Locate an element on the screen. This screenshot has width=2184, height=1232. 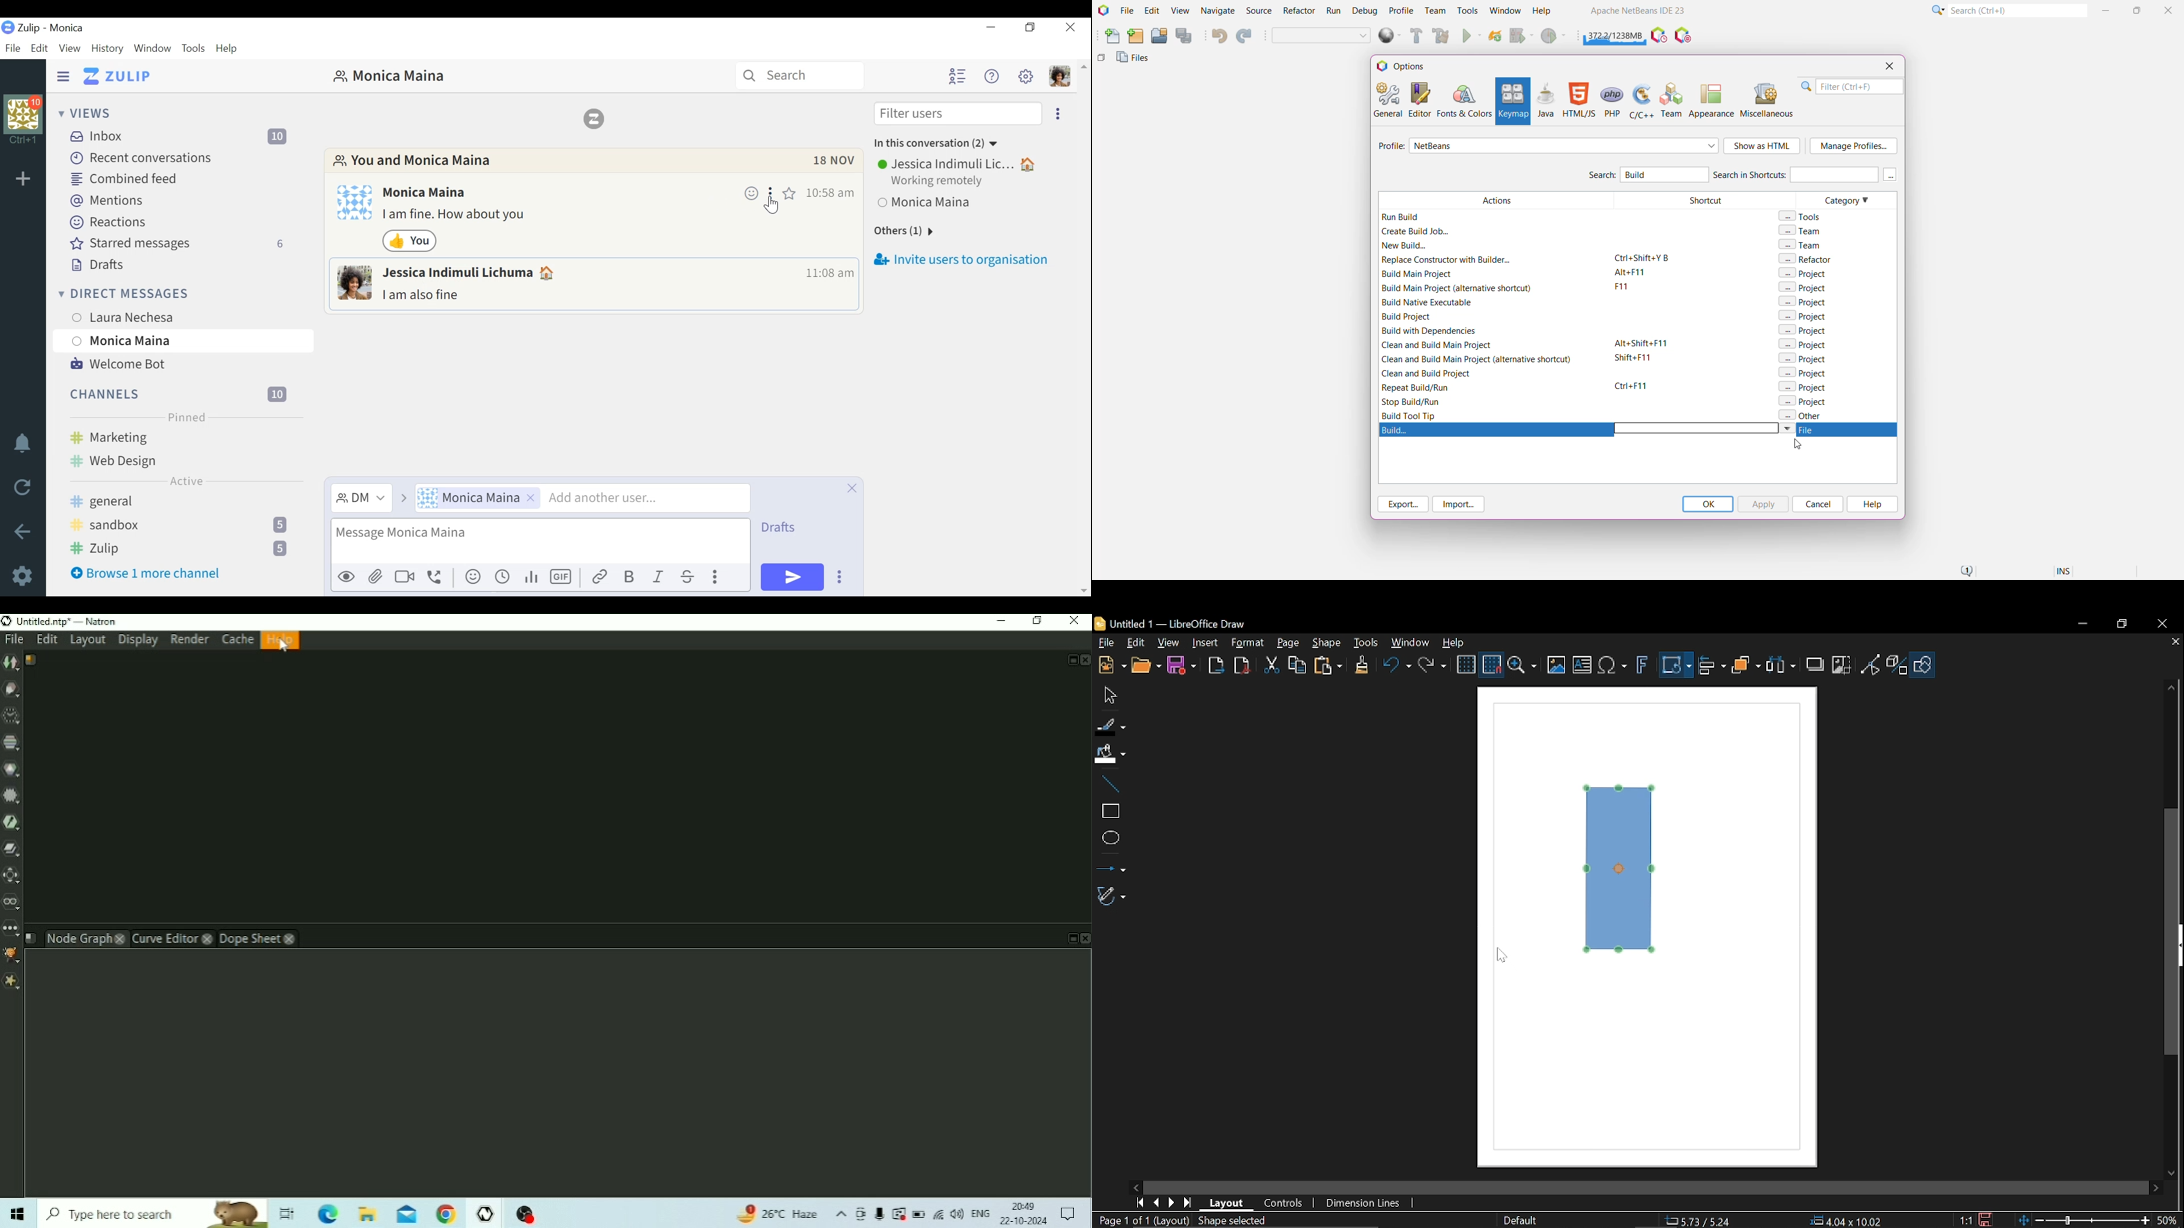
Previous page is located at coordinates (1155, 1203).